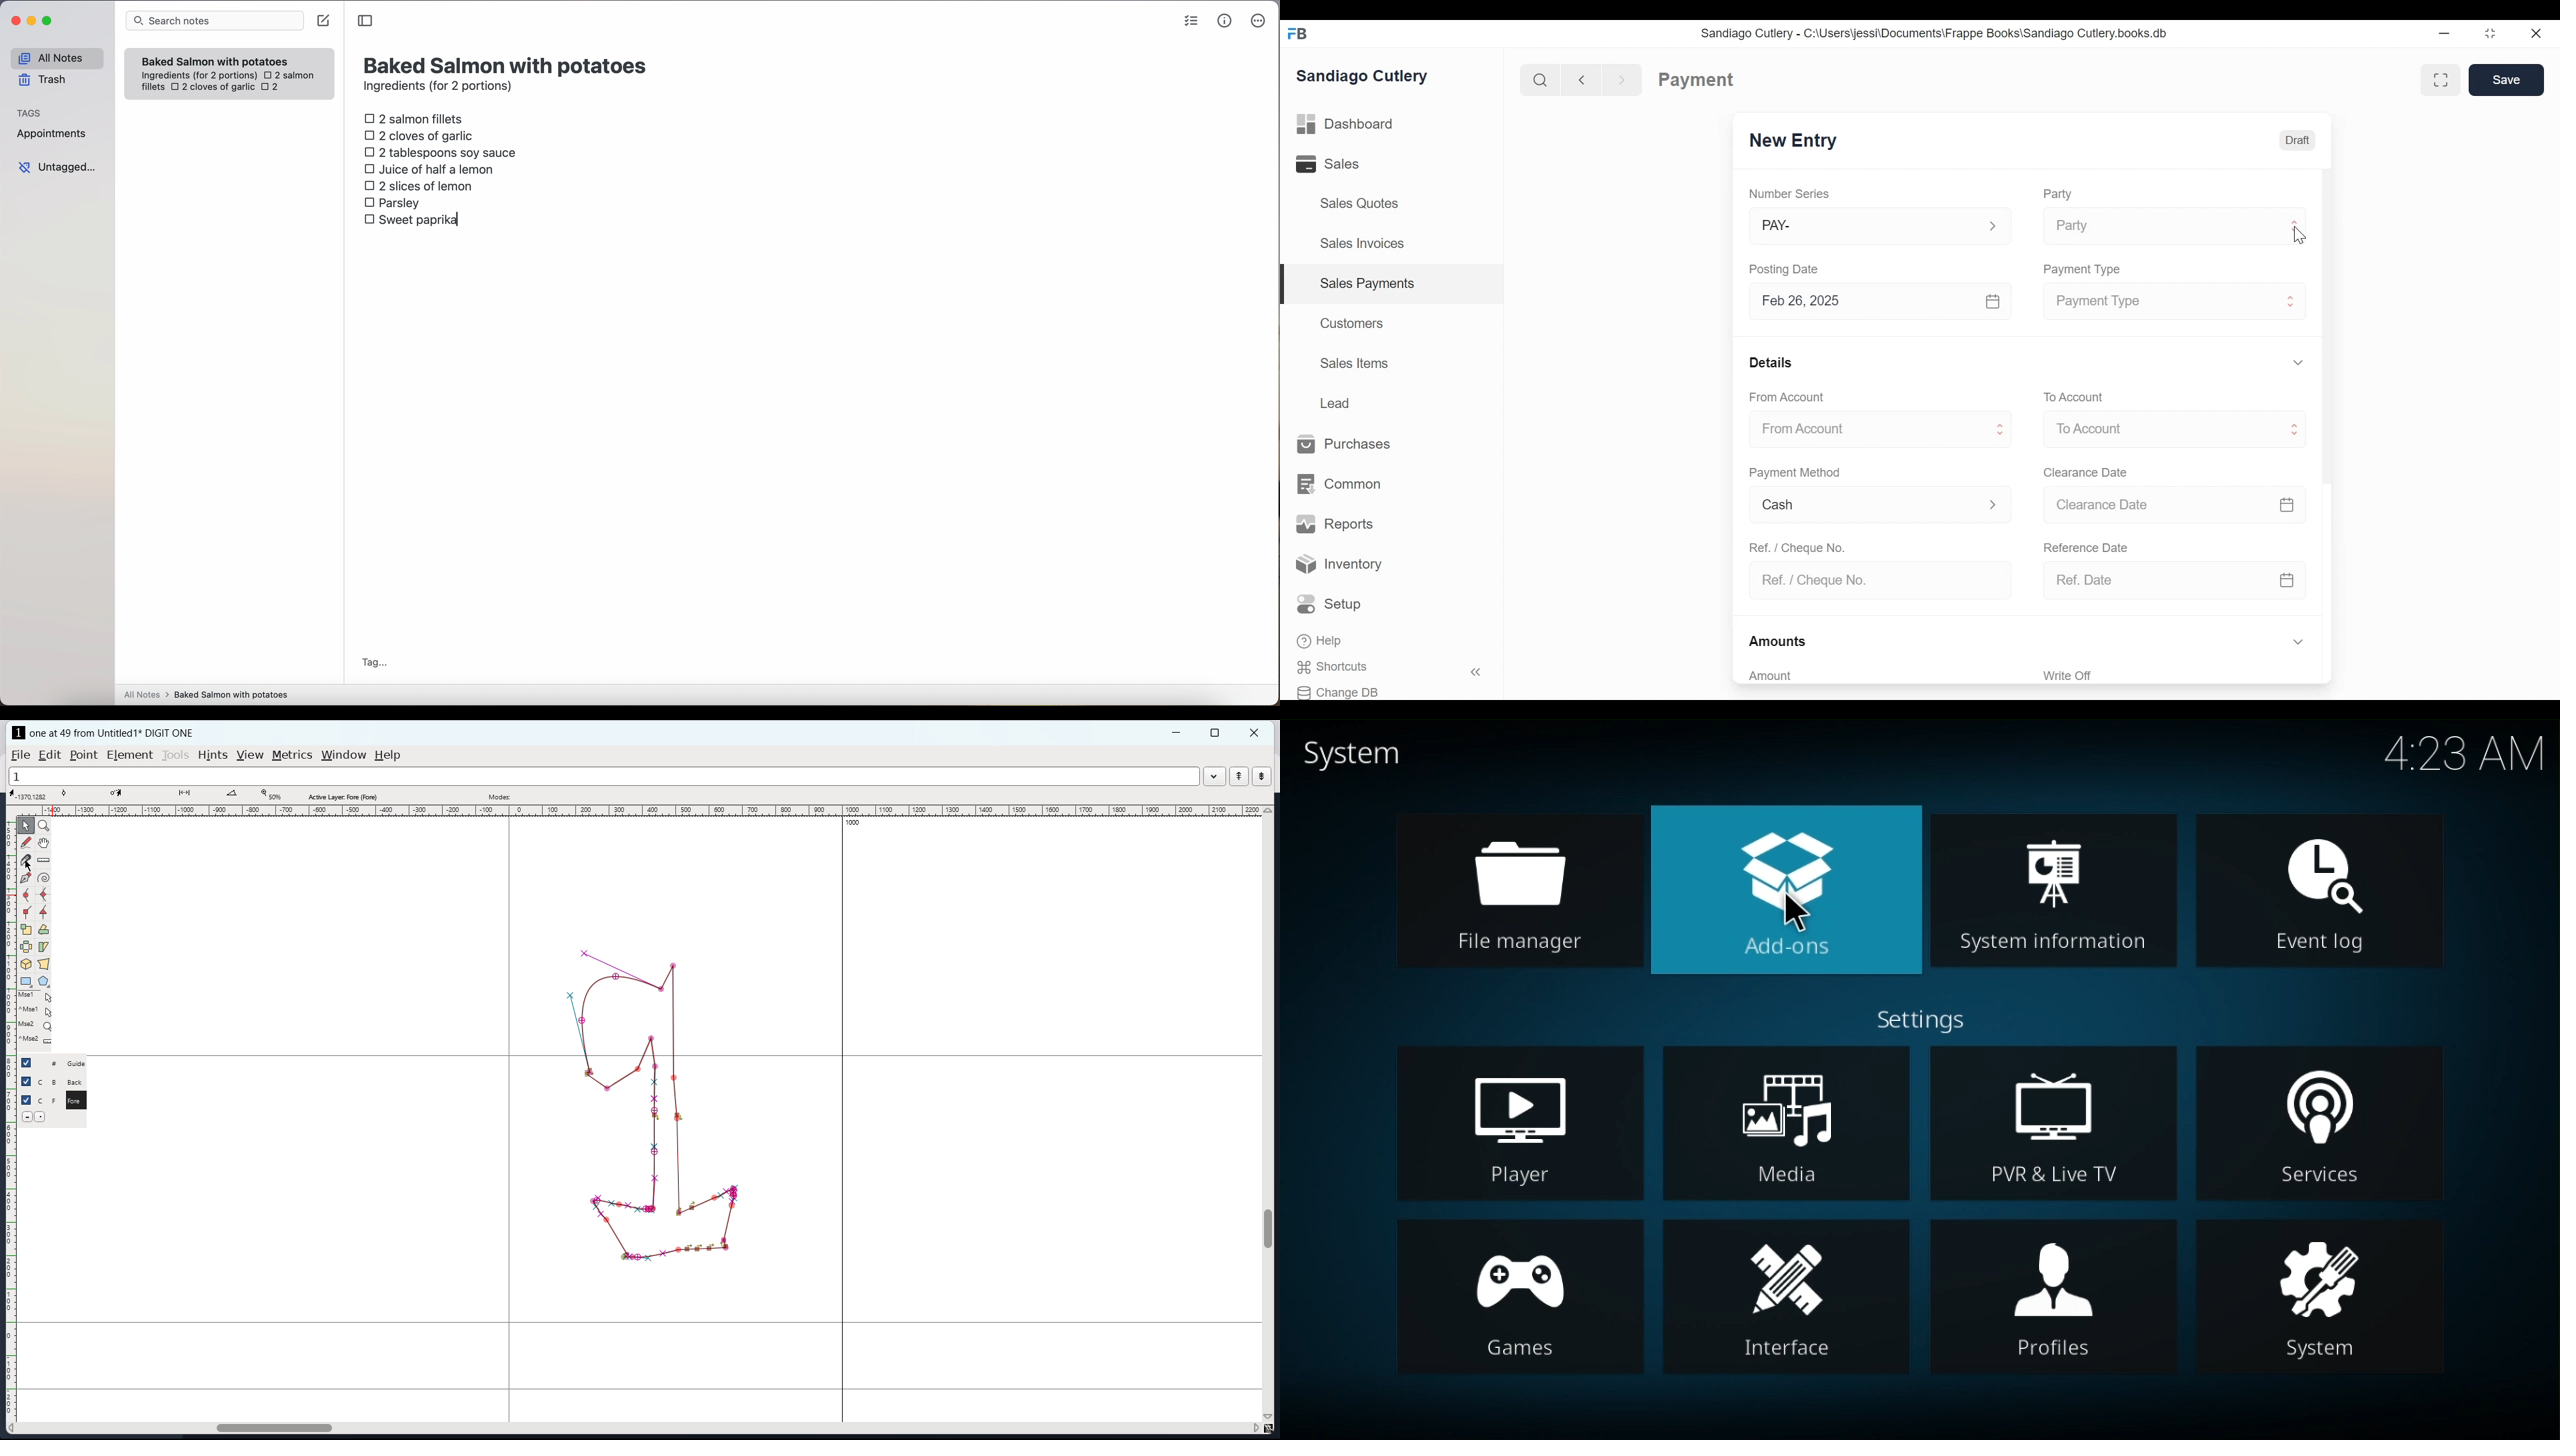  Describe the element at coordinates (1786, 1298) in the screenshot. I see `Interface profiles` at that location.